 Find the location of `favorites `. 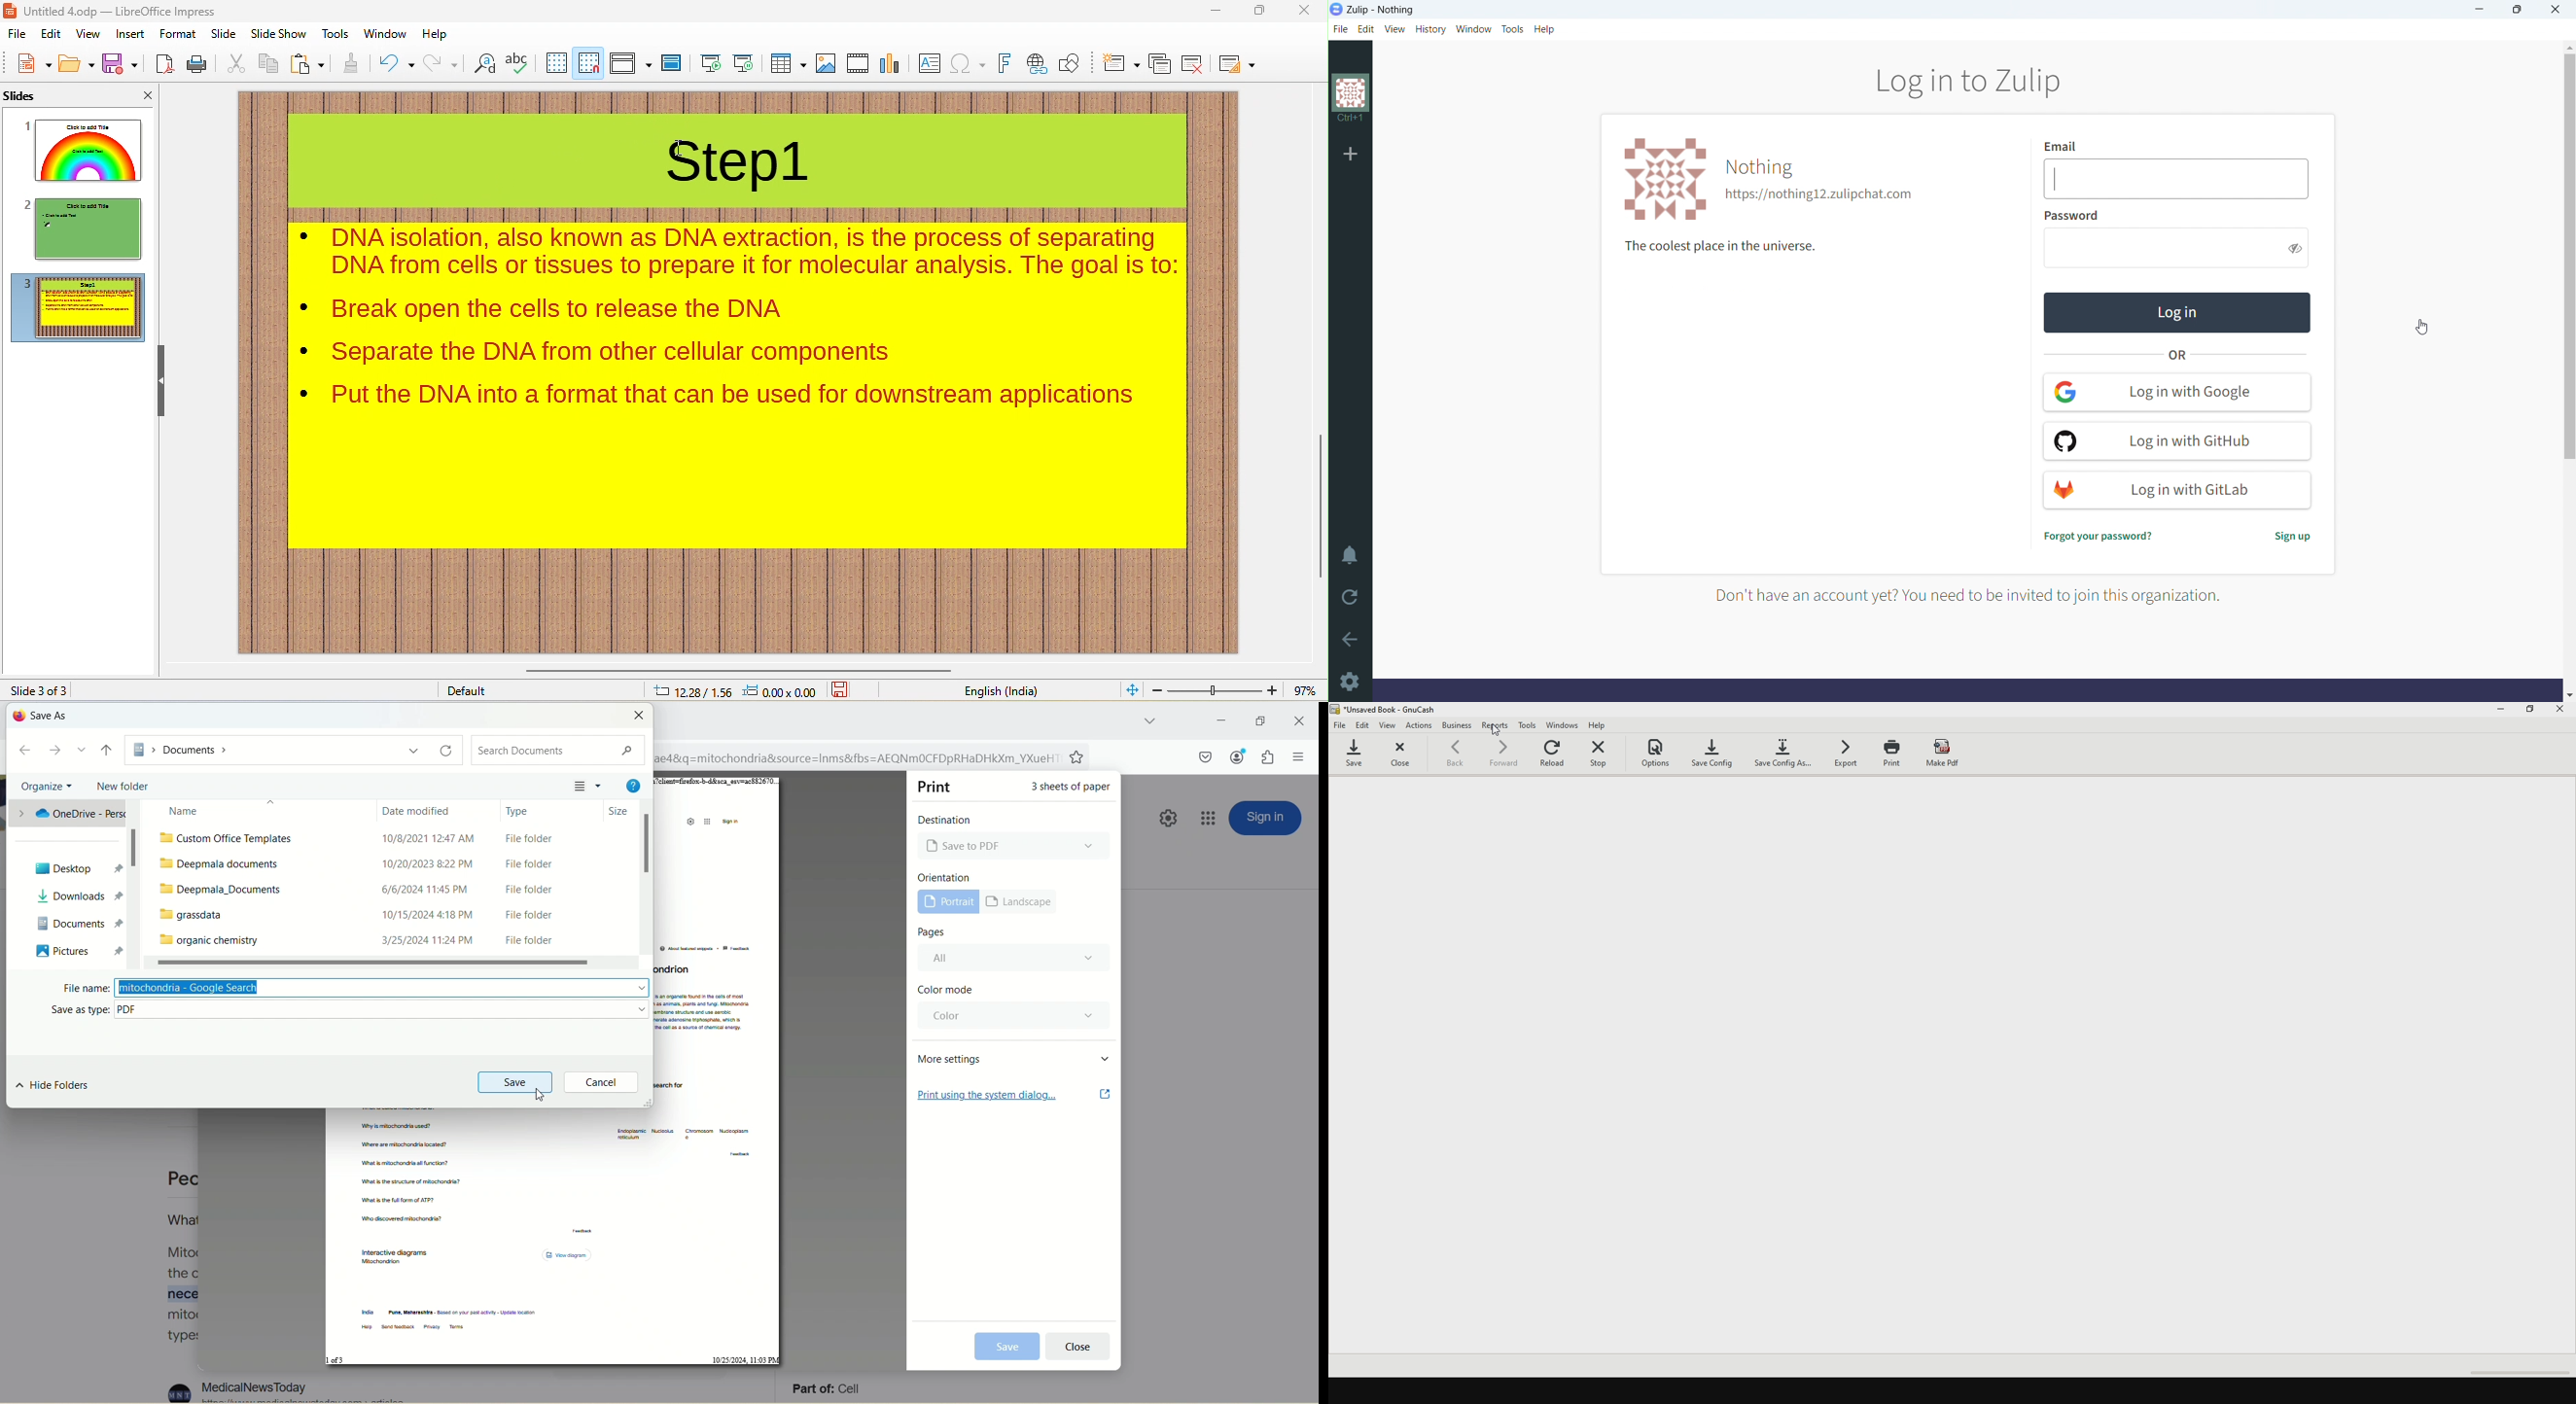

favorites  is located at coordinates (1079, 758).